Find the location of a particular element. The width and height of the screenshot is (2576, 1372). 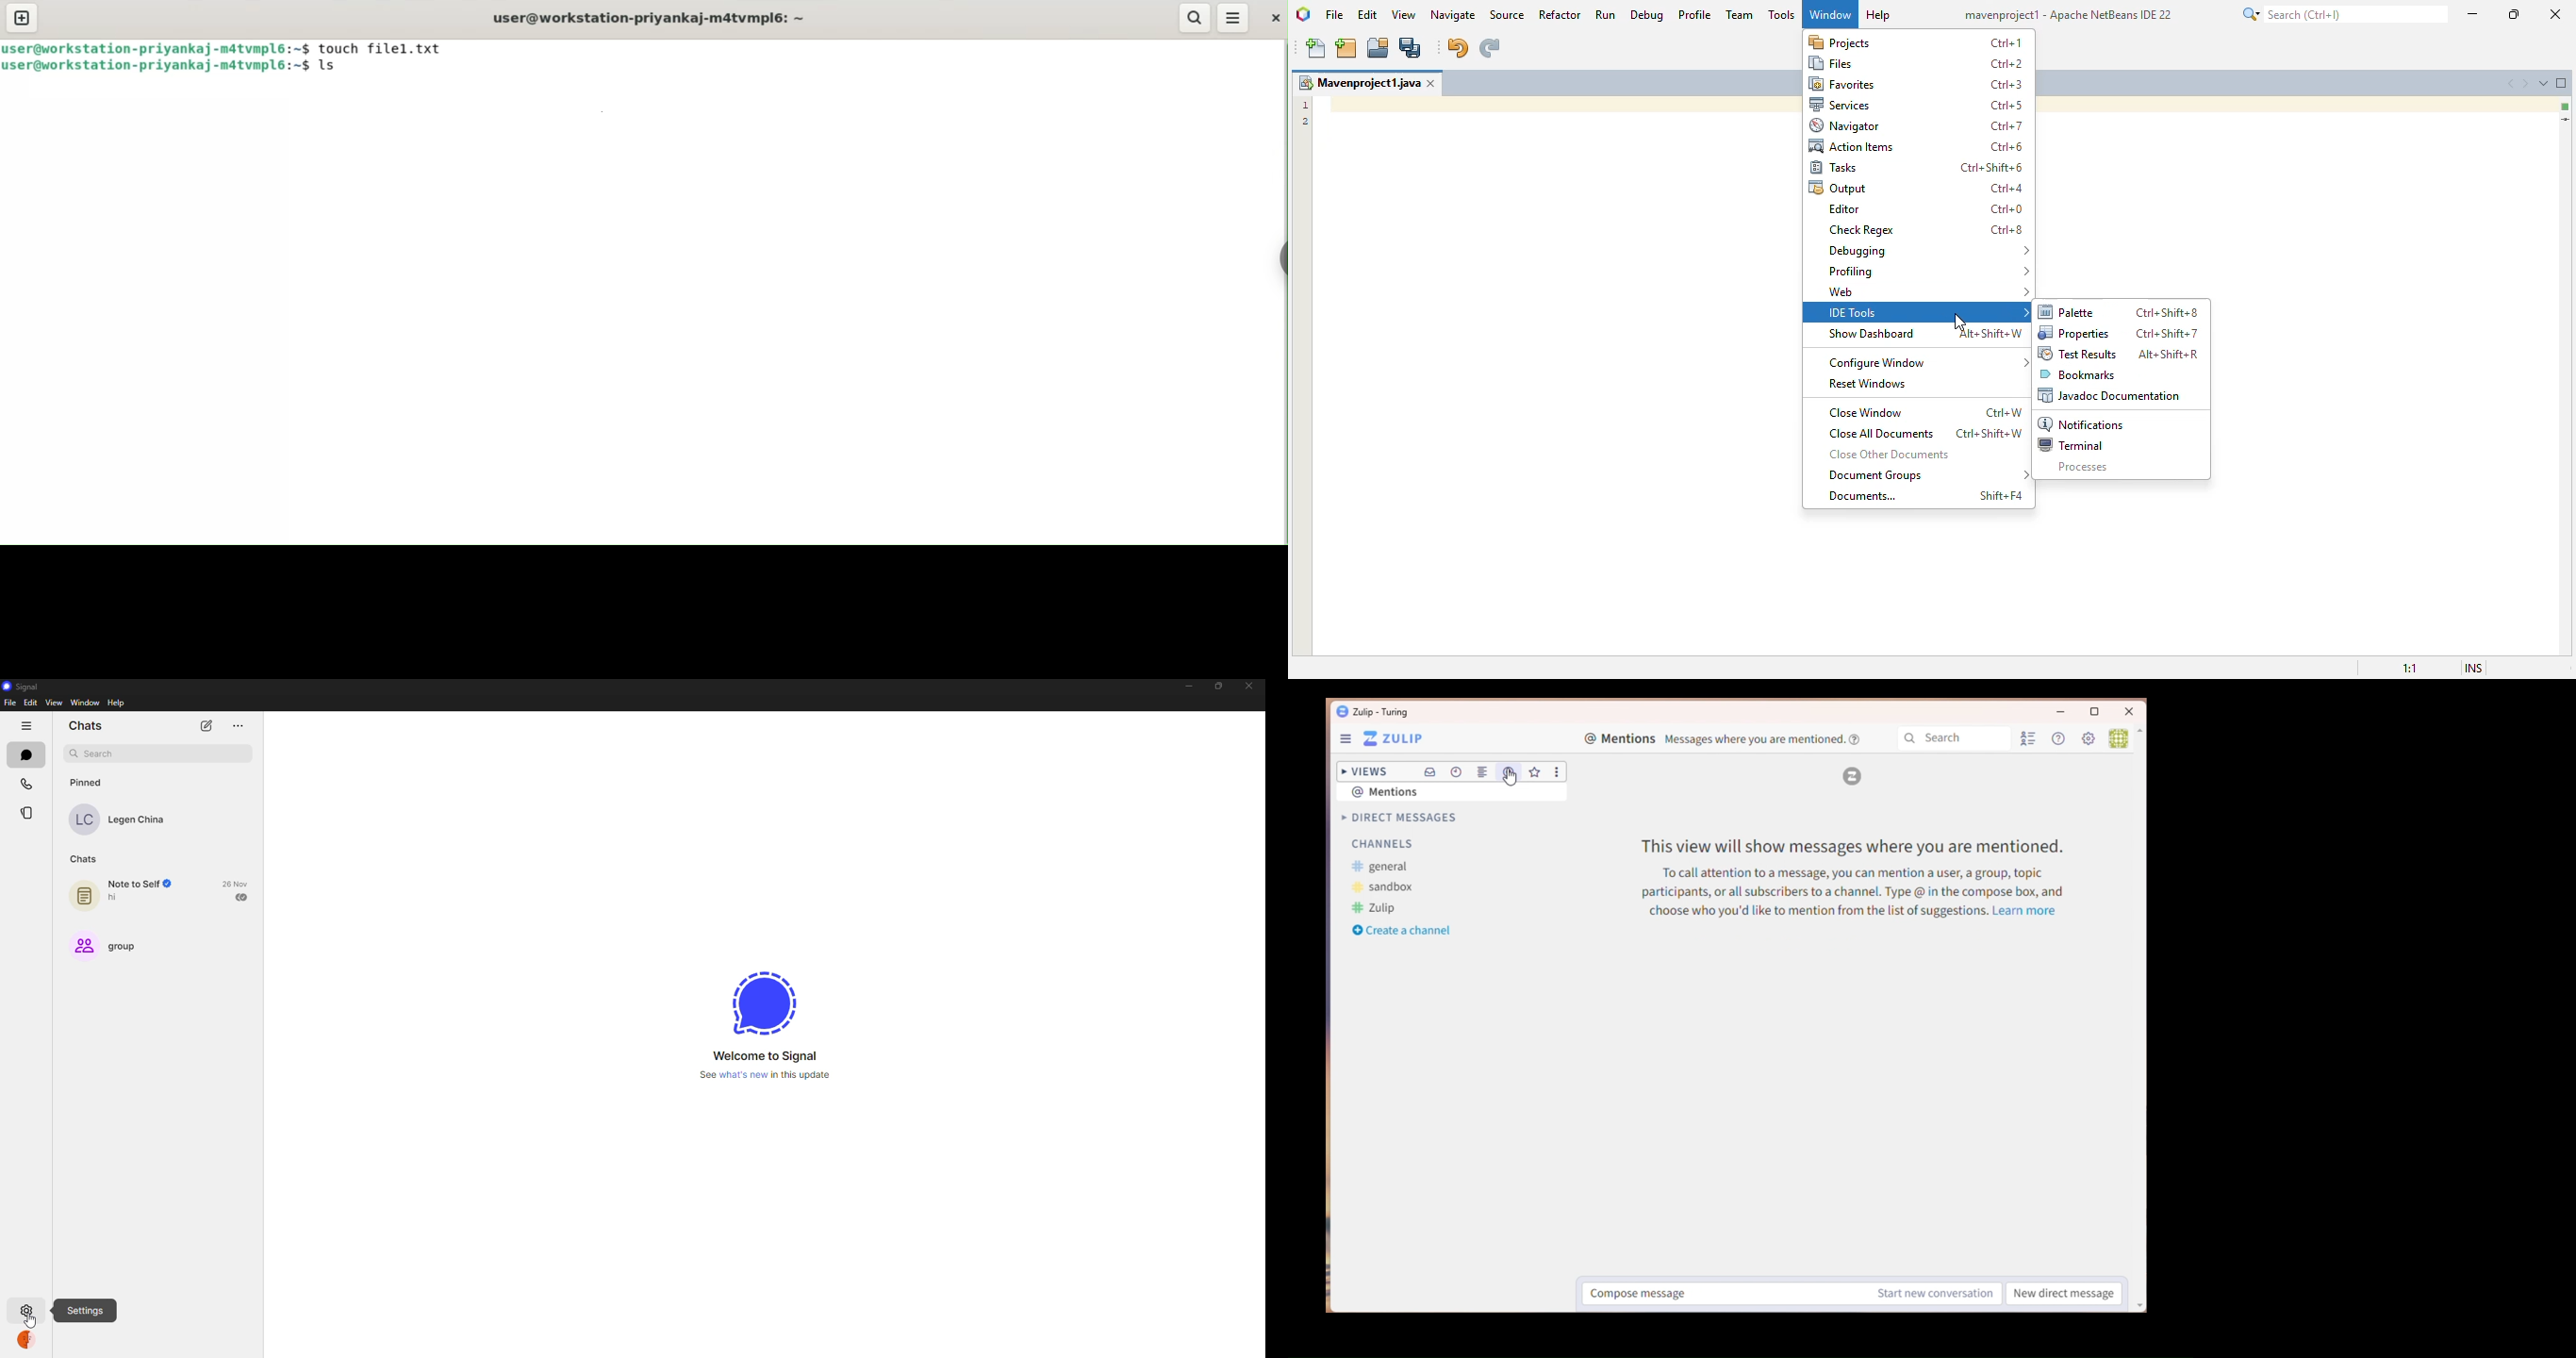

ser@workstation-priyankaj-matvmpl6:~$ | | is located at coordinates (157, 48).